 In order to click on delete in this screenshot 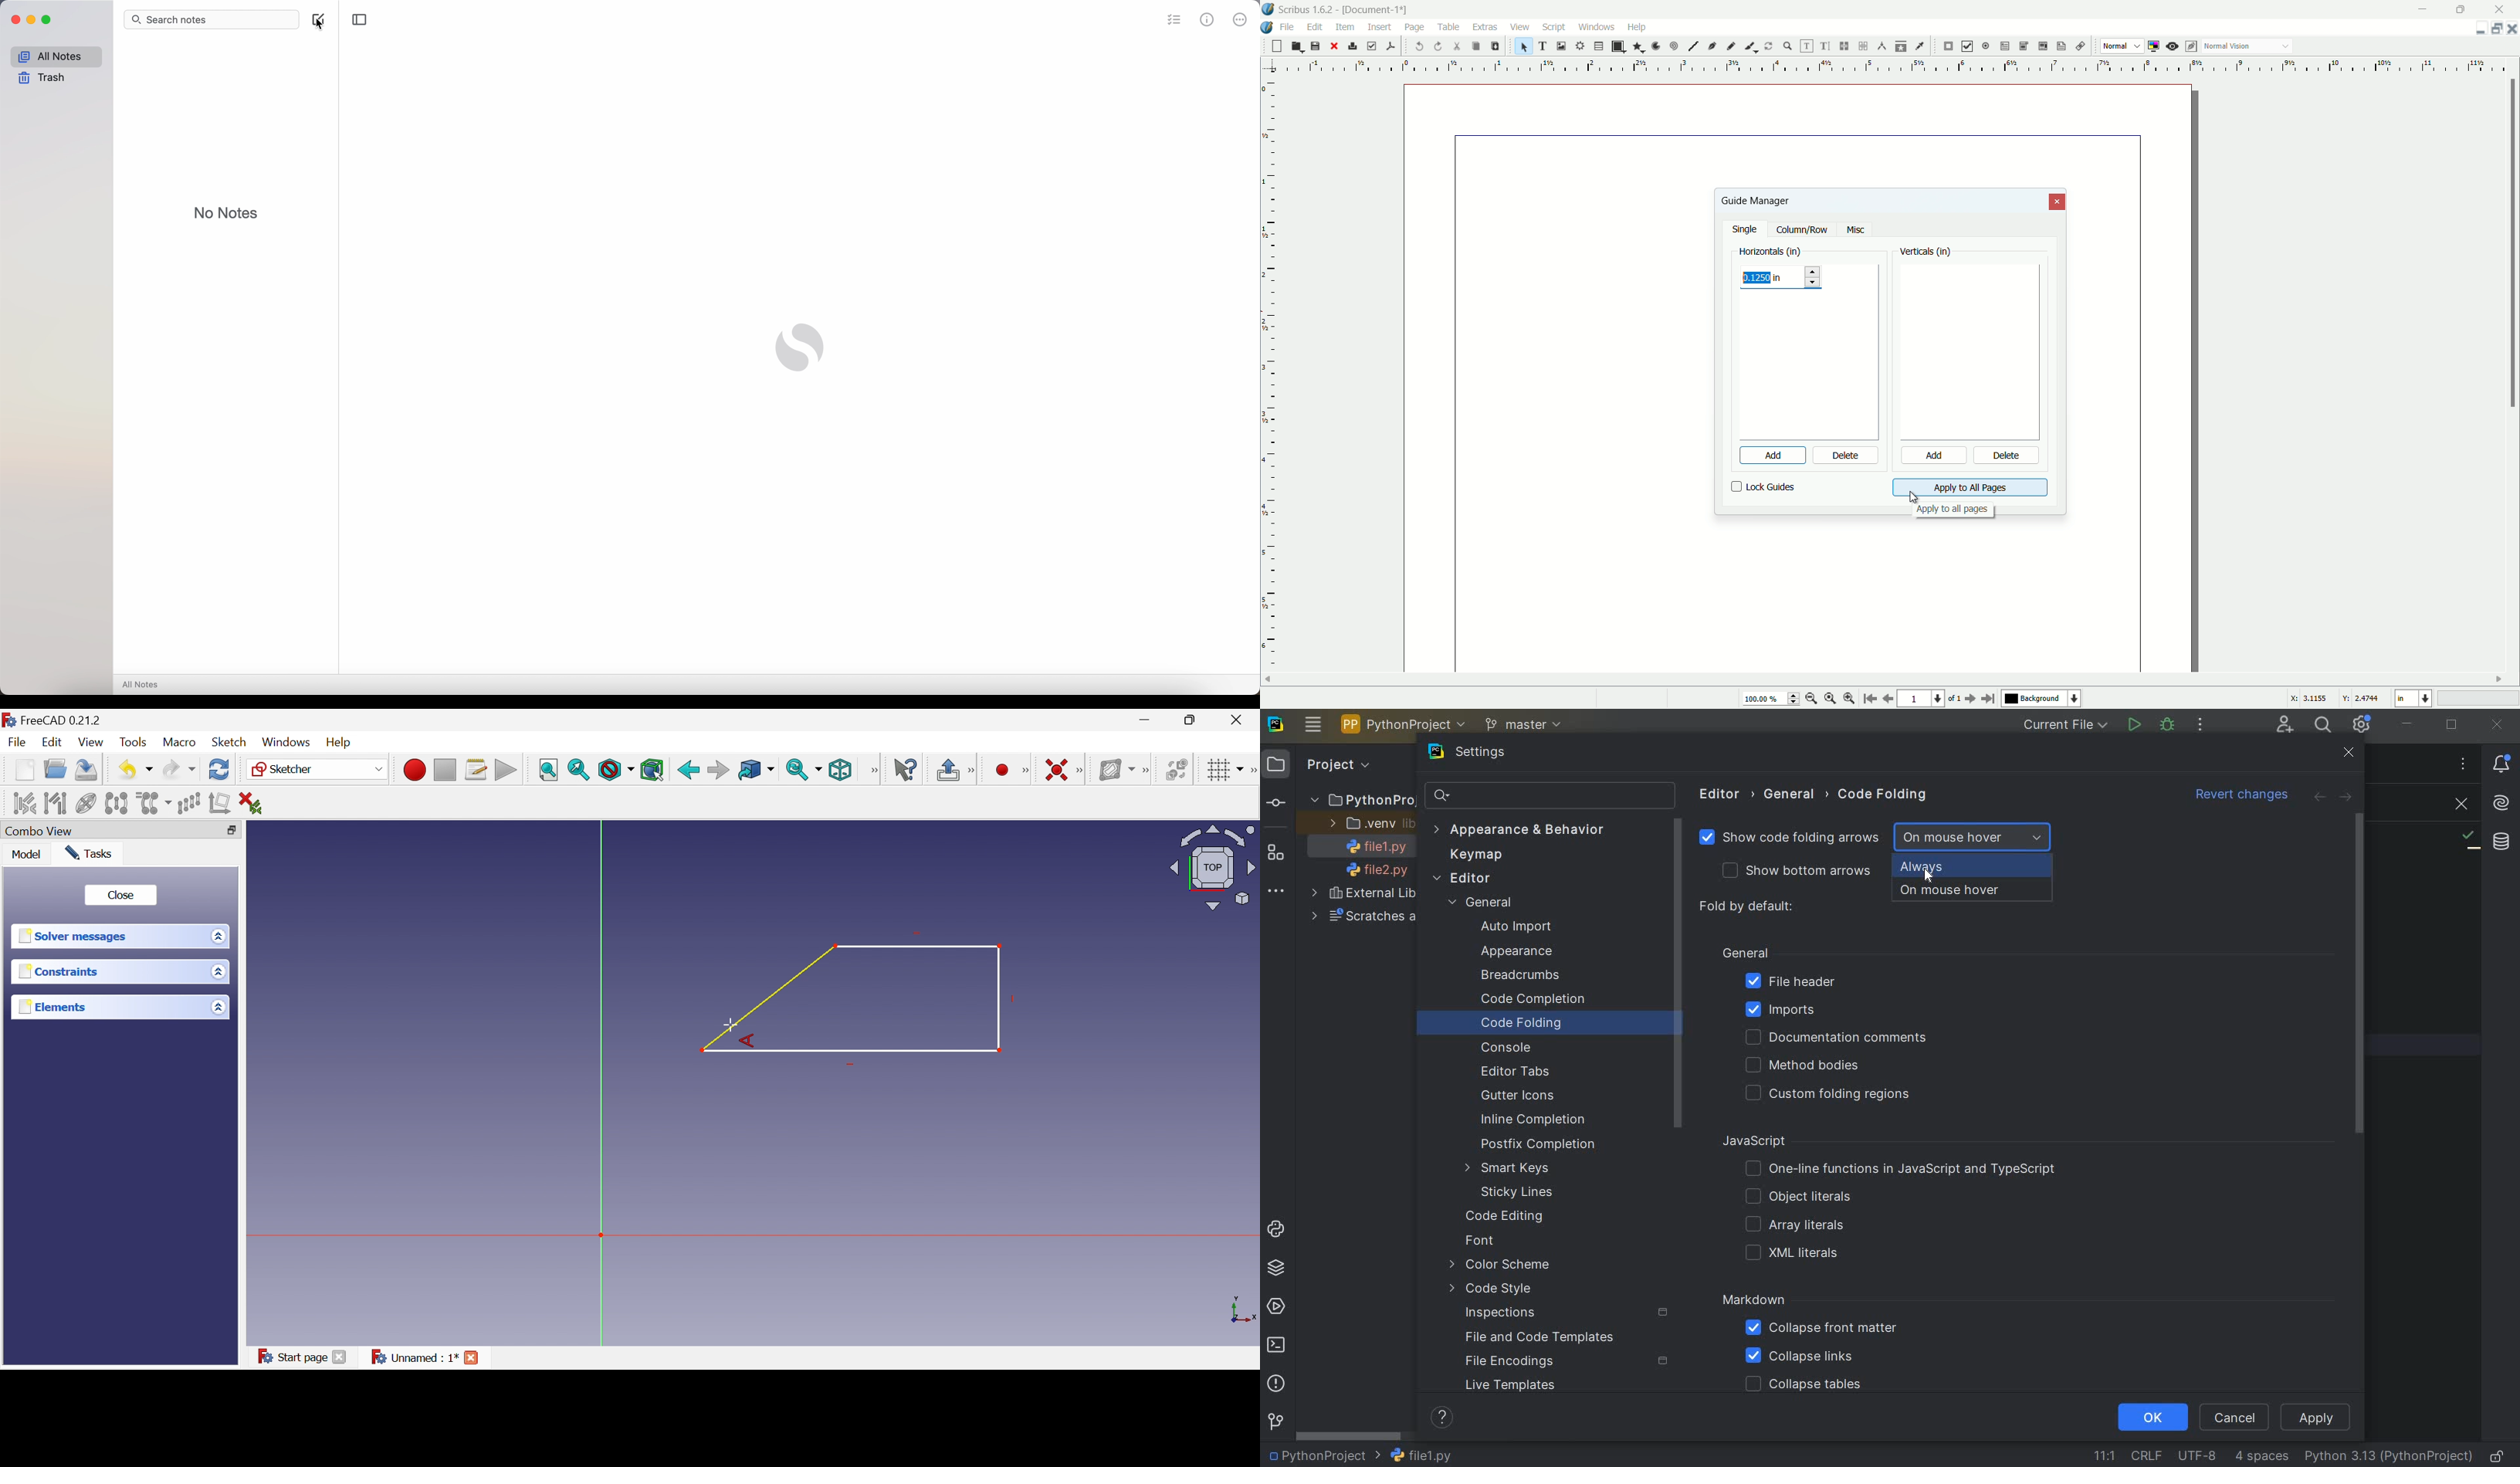, I will do `click(1846, 456)`.